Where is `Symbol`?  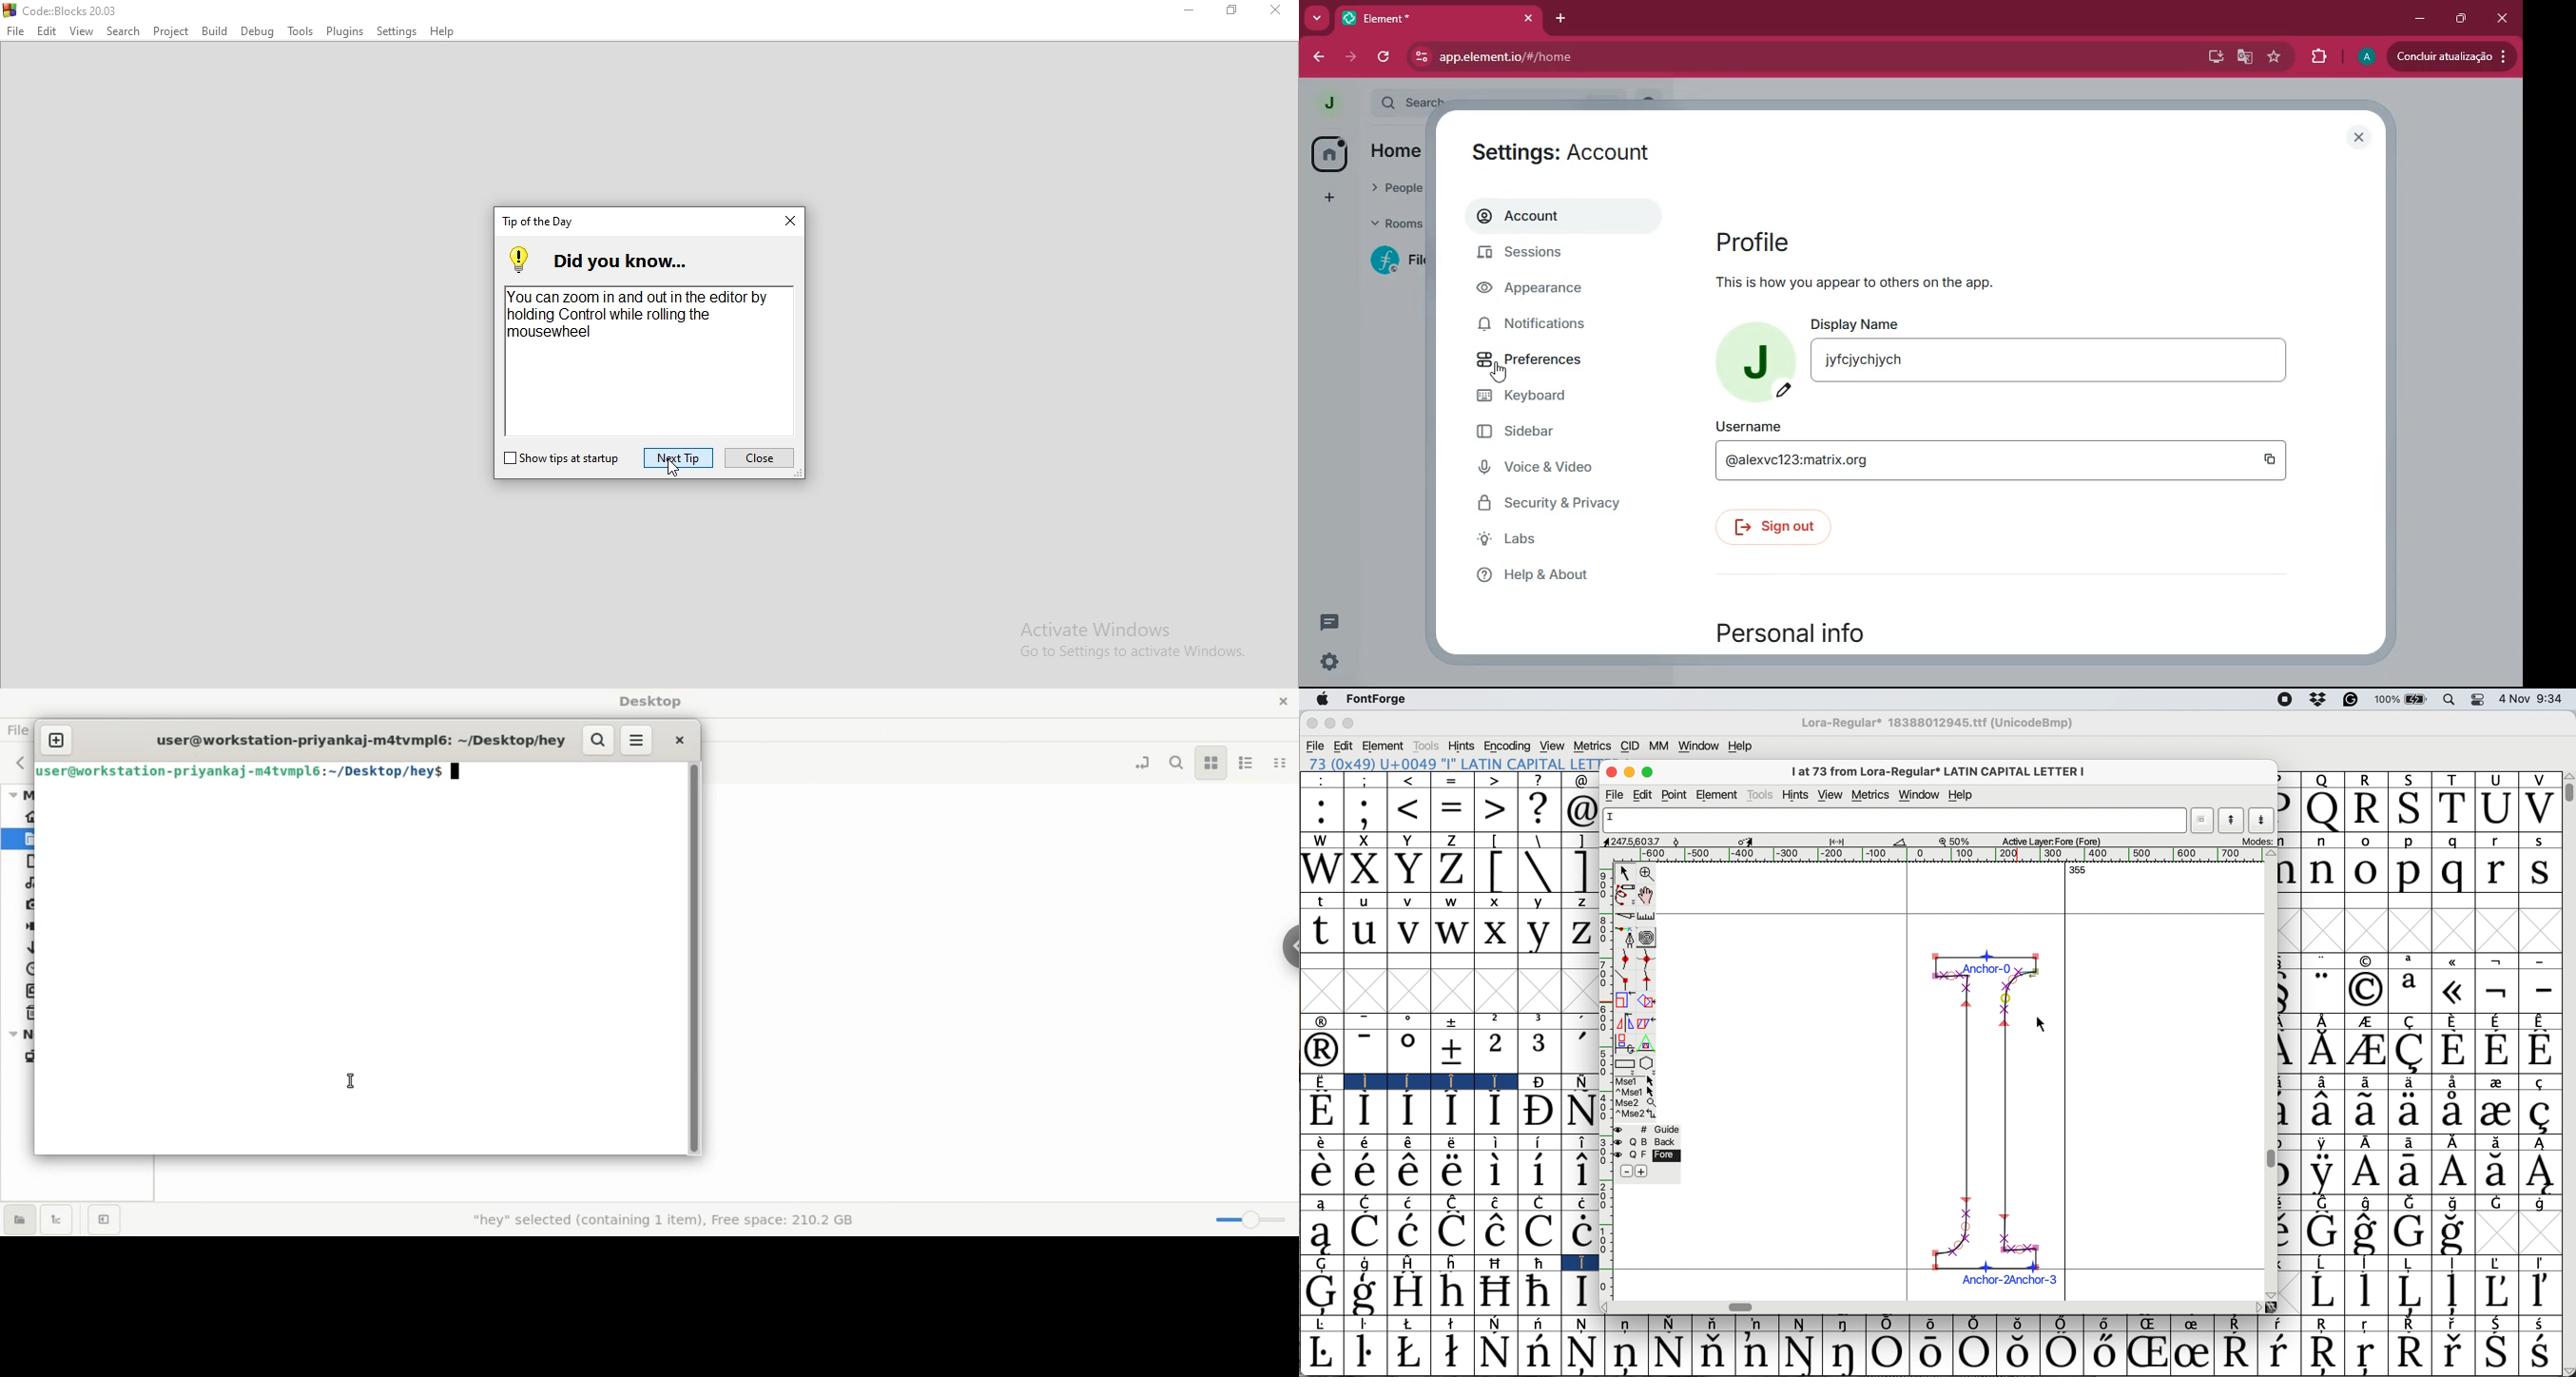 Symbol is located at coordinates (2498, 1262).